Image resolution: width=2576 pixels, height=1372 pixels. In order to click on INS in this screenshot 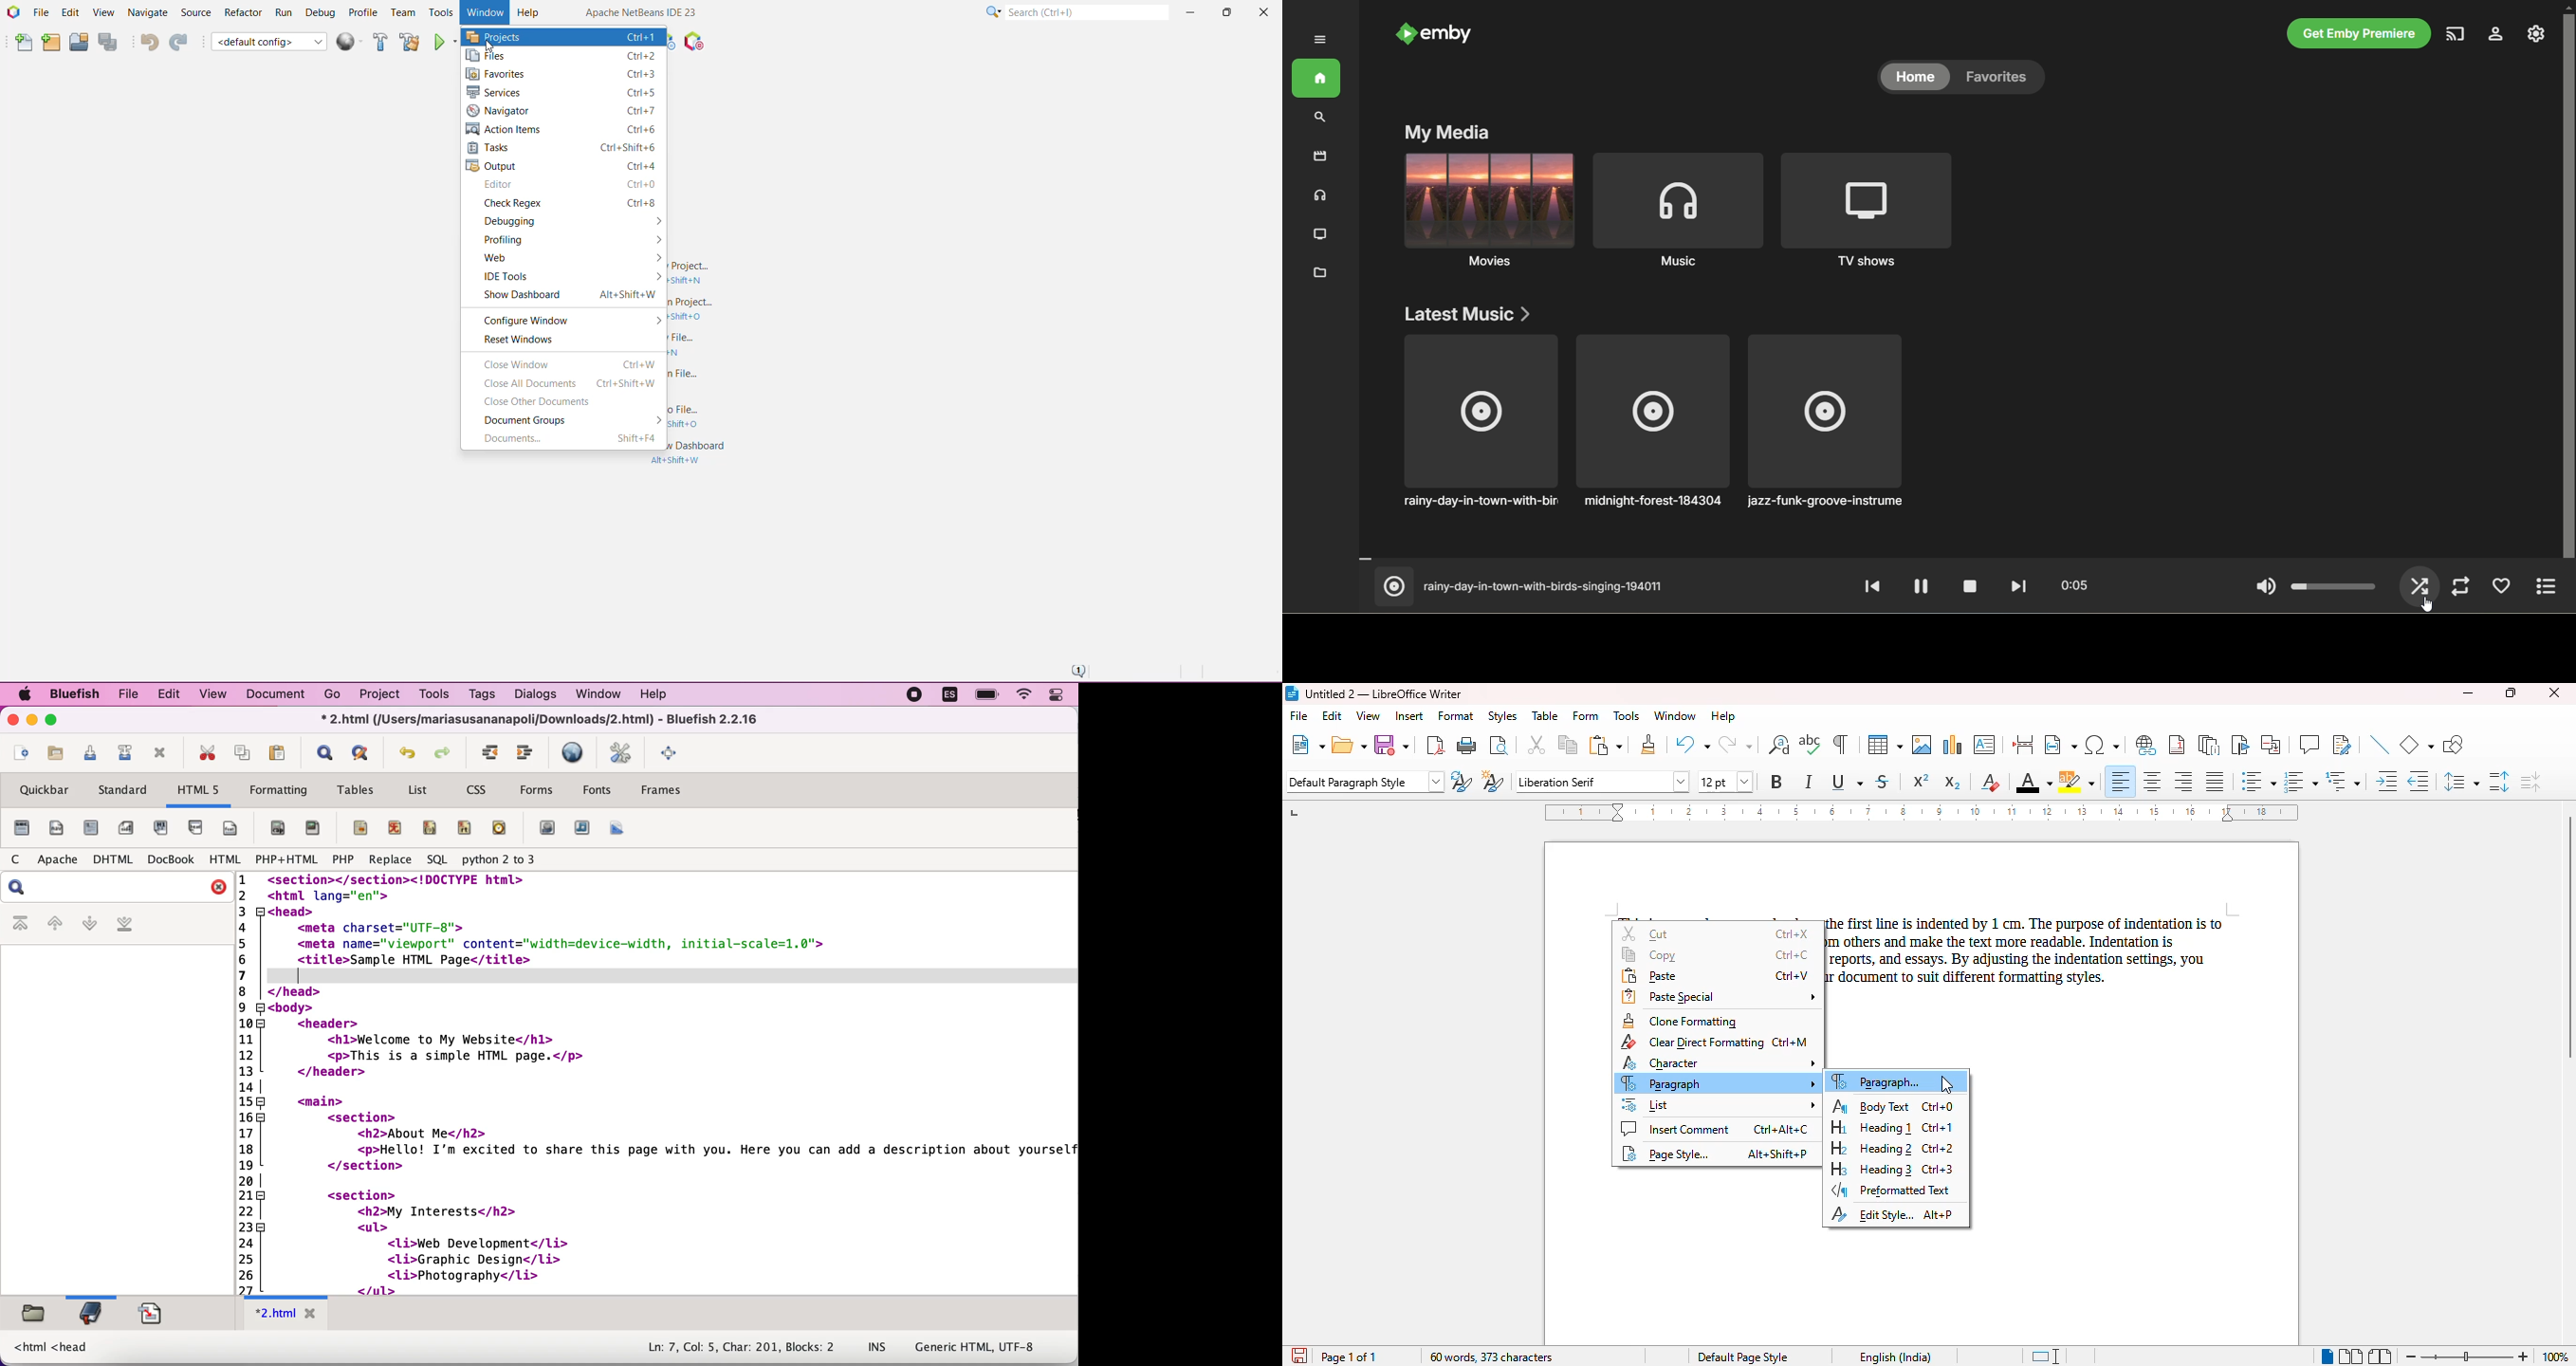, I will do `click(878, 1348)`.